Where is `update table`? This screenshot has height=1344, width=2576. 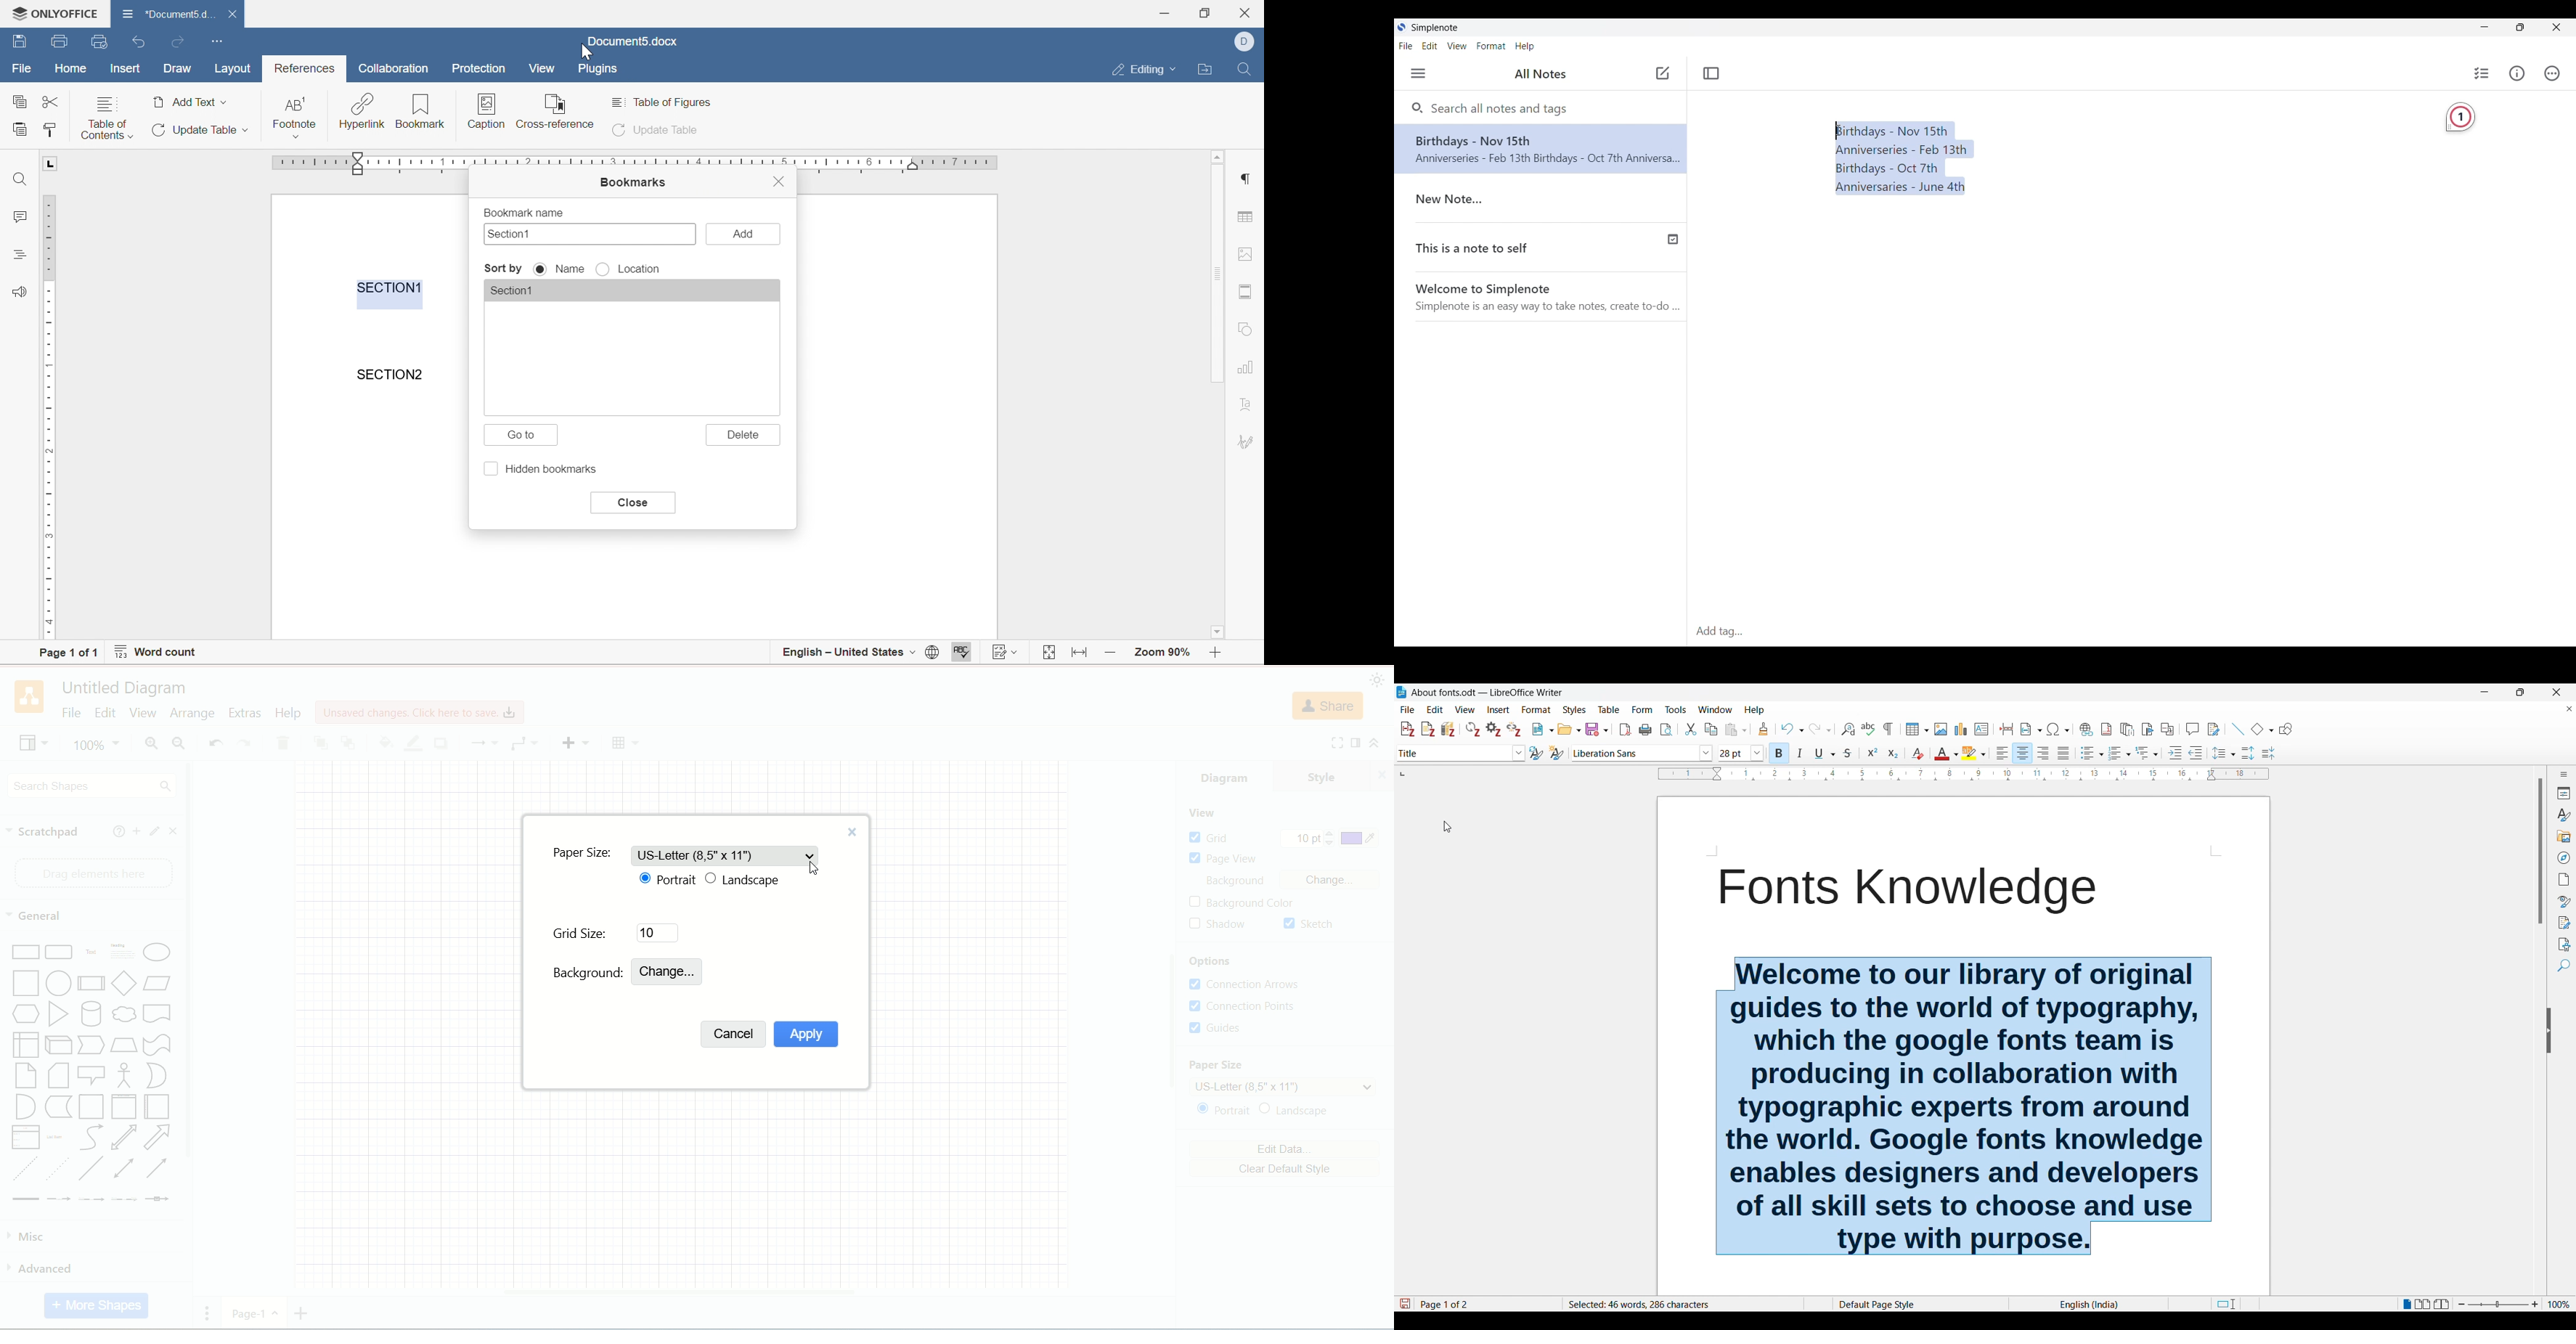 update table is located at coordinates (658, 131).